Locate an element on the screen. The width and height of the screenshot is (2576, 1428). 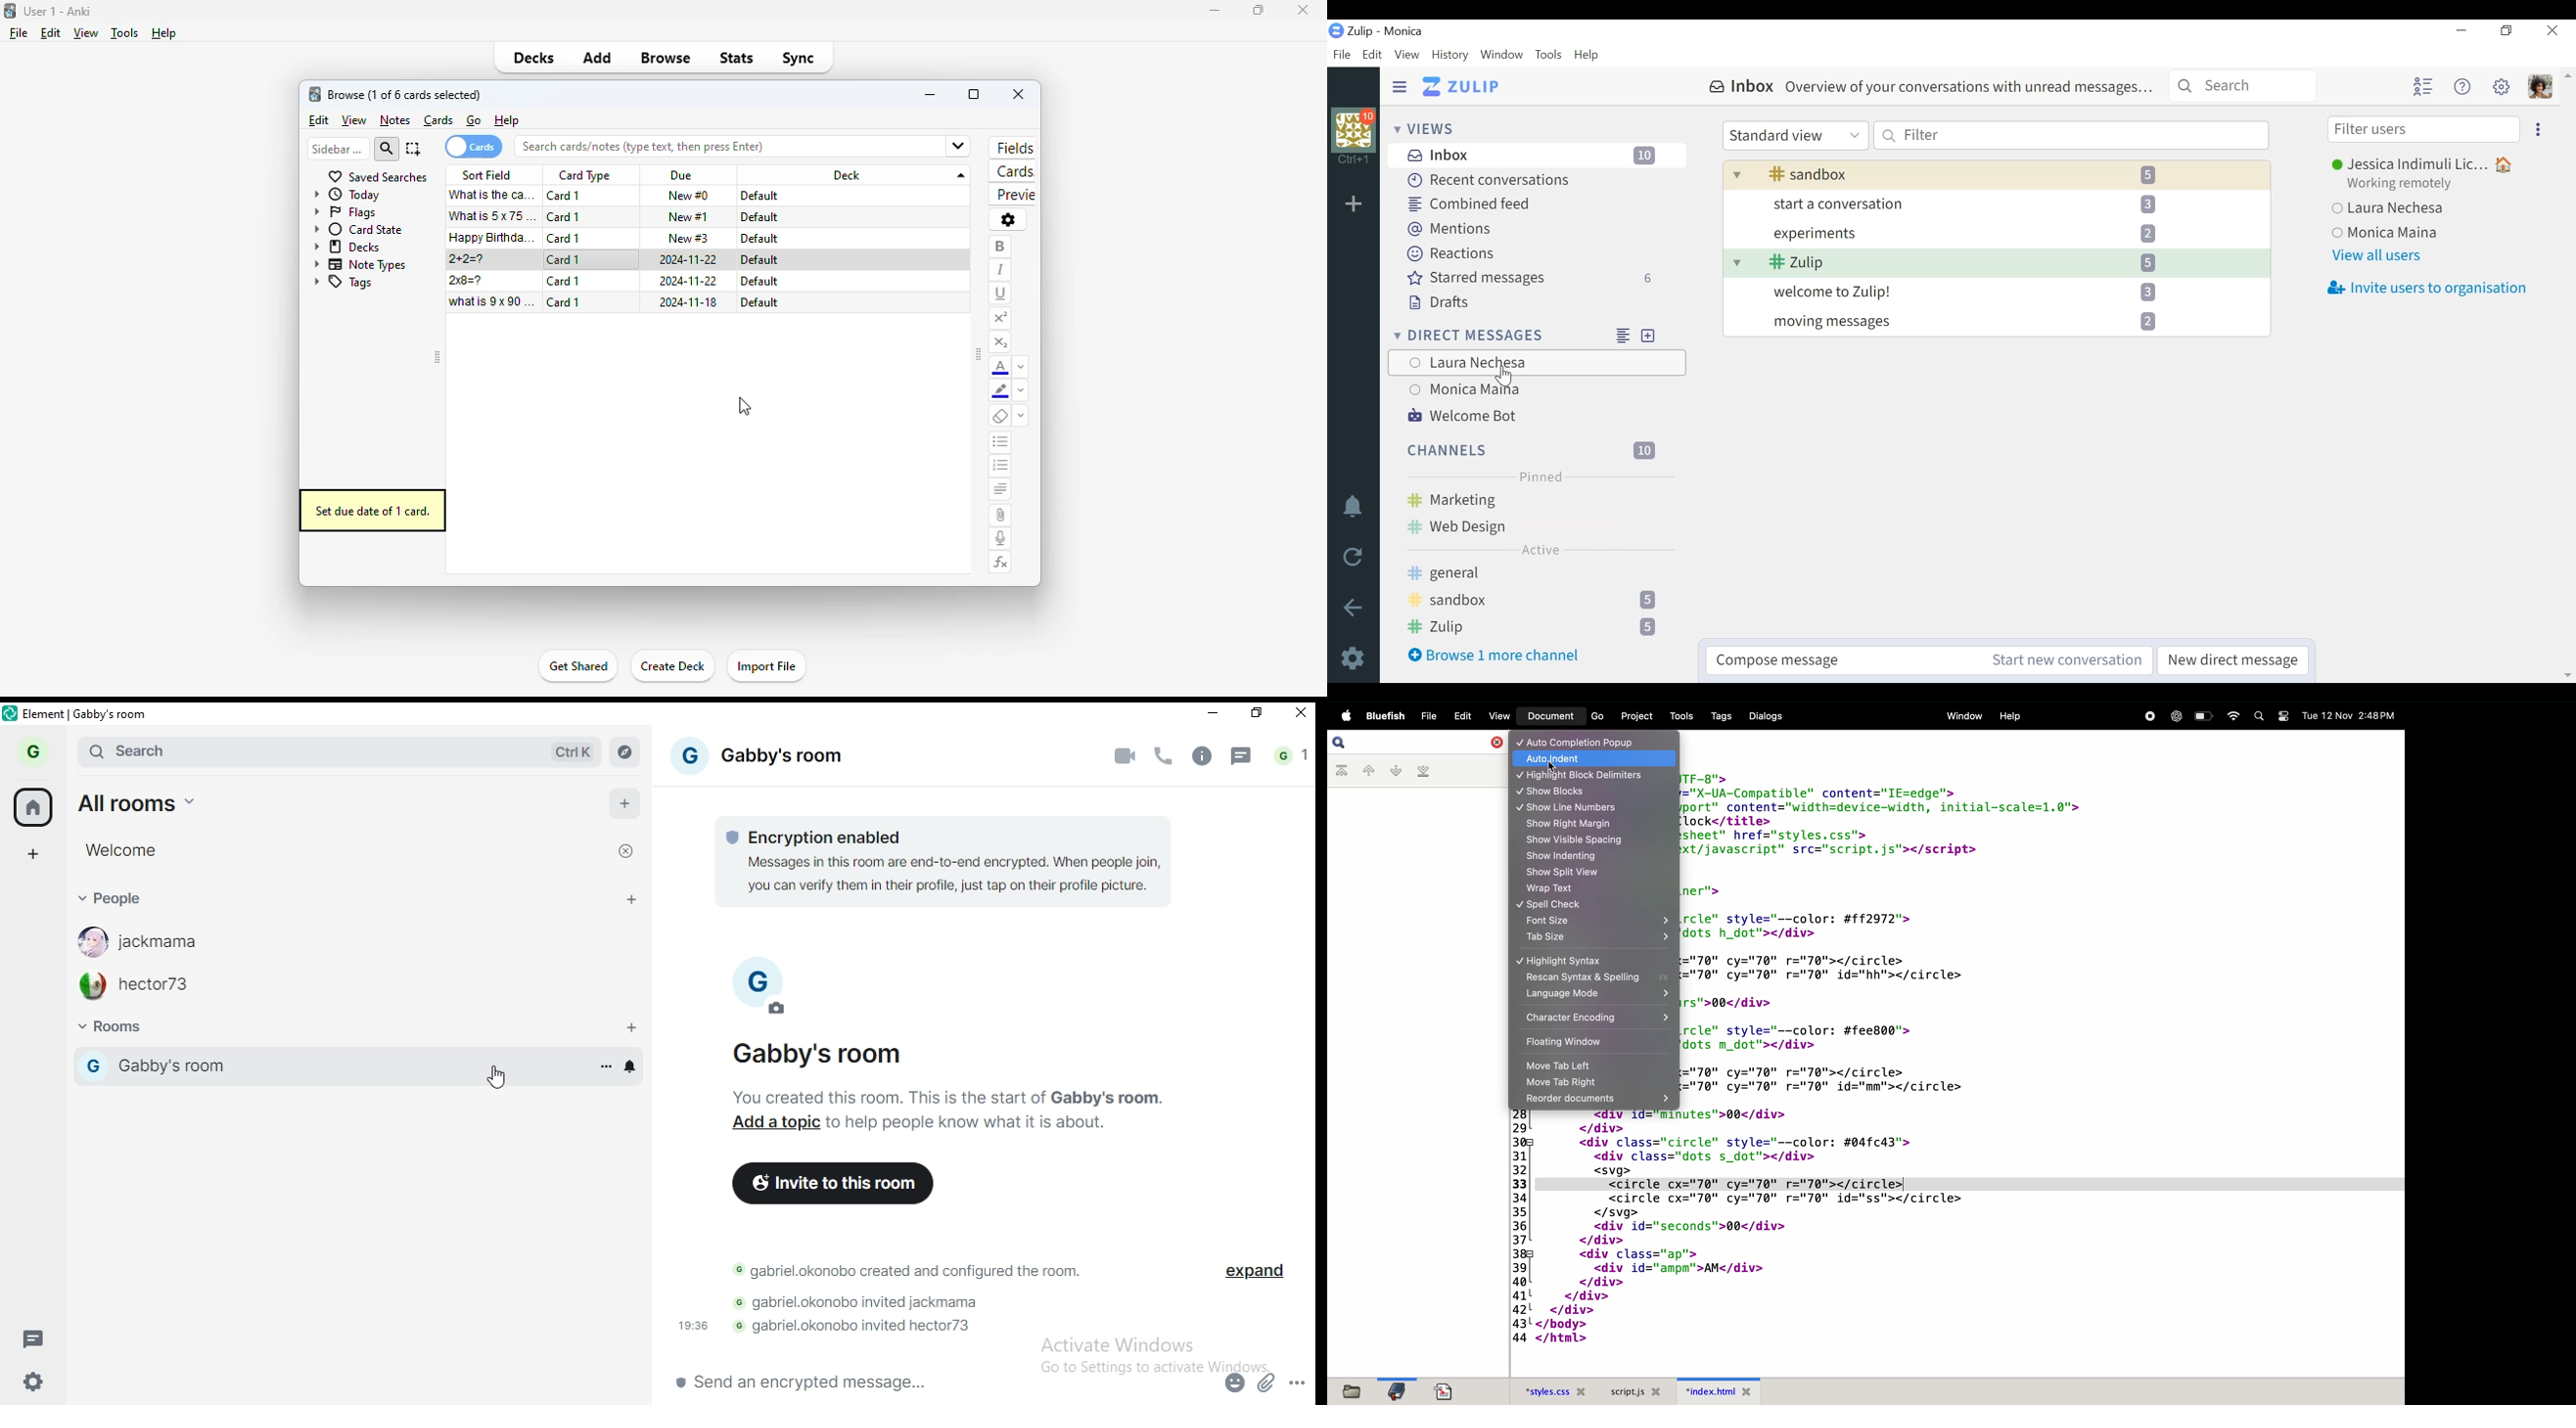
wifi is located at coordinates (2231, 716).